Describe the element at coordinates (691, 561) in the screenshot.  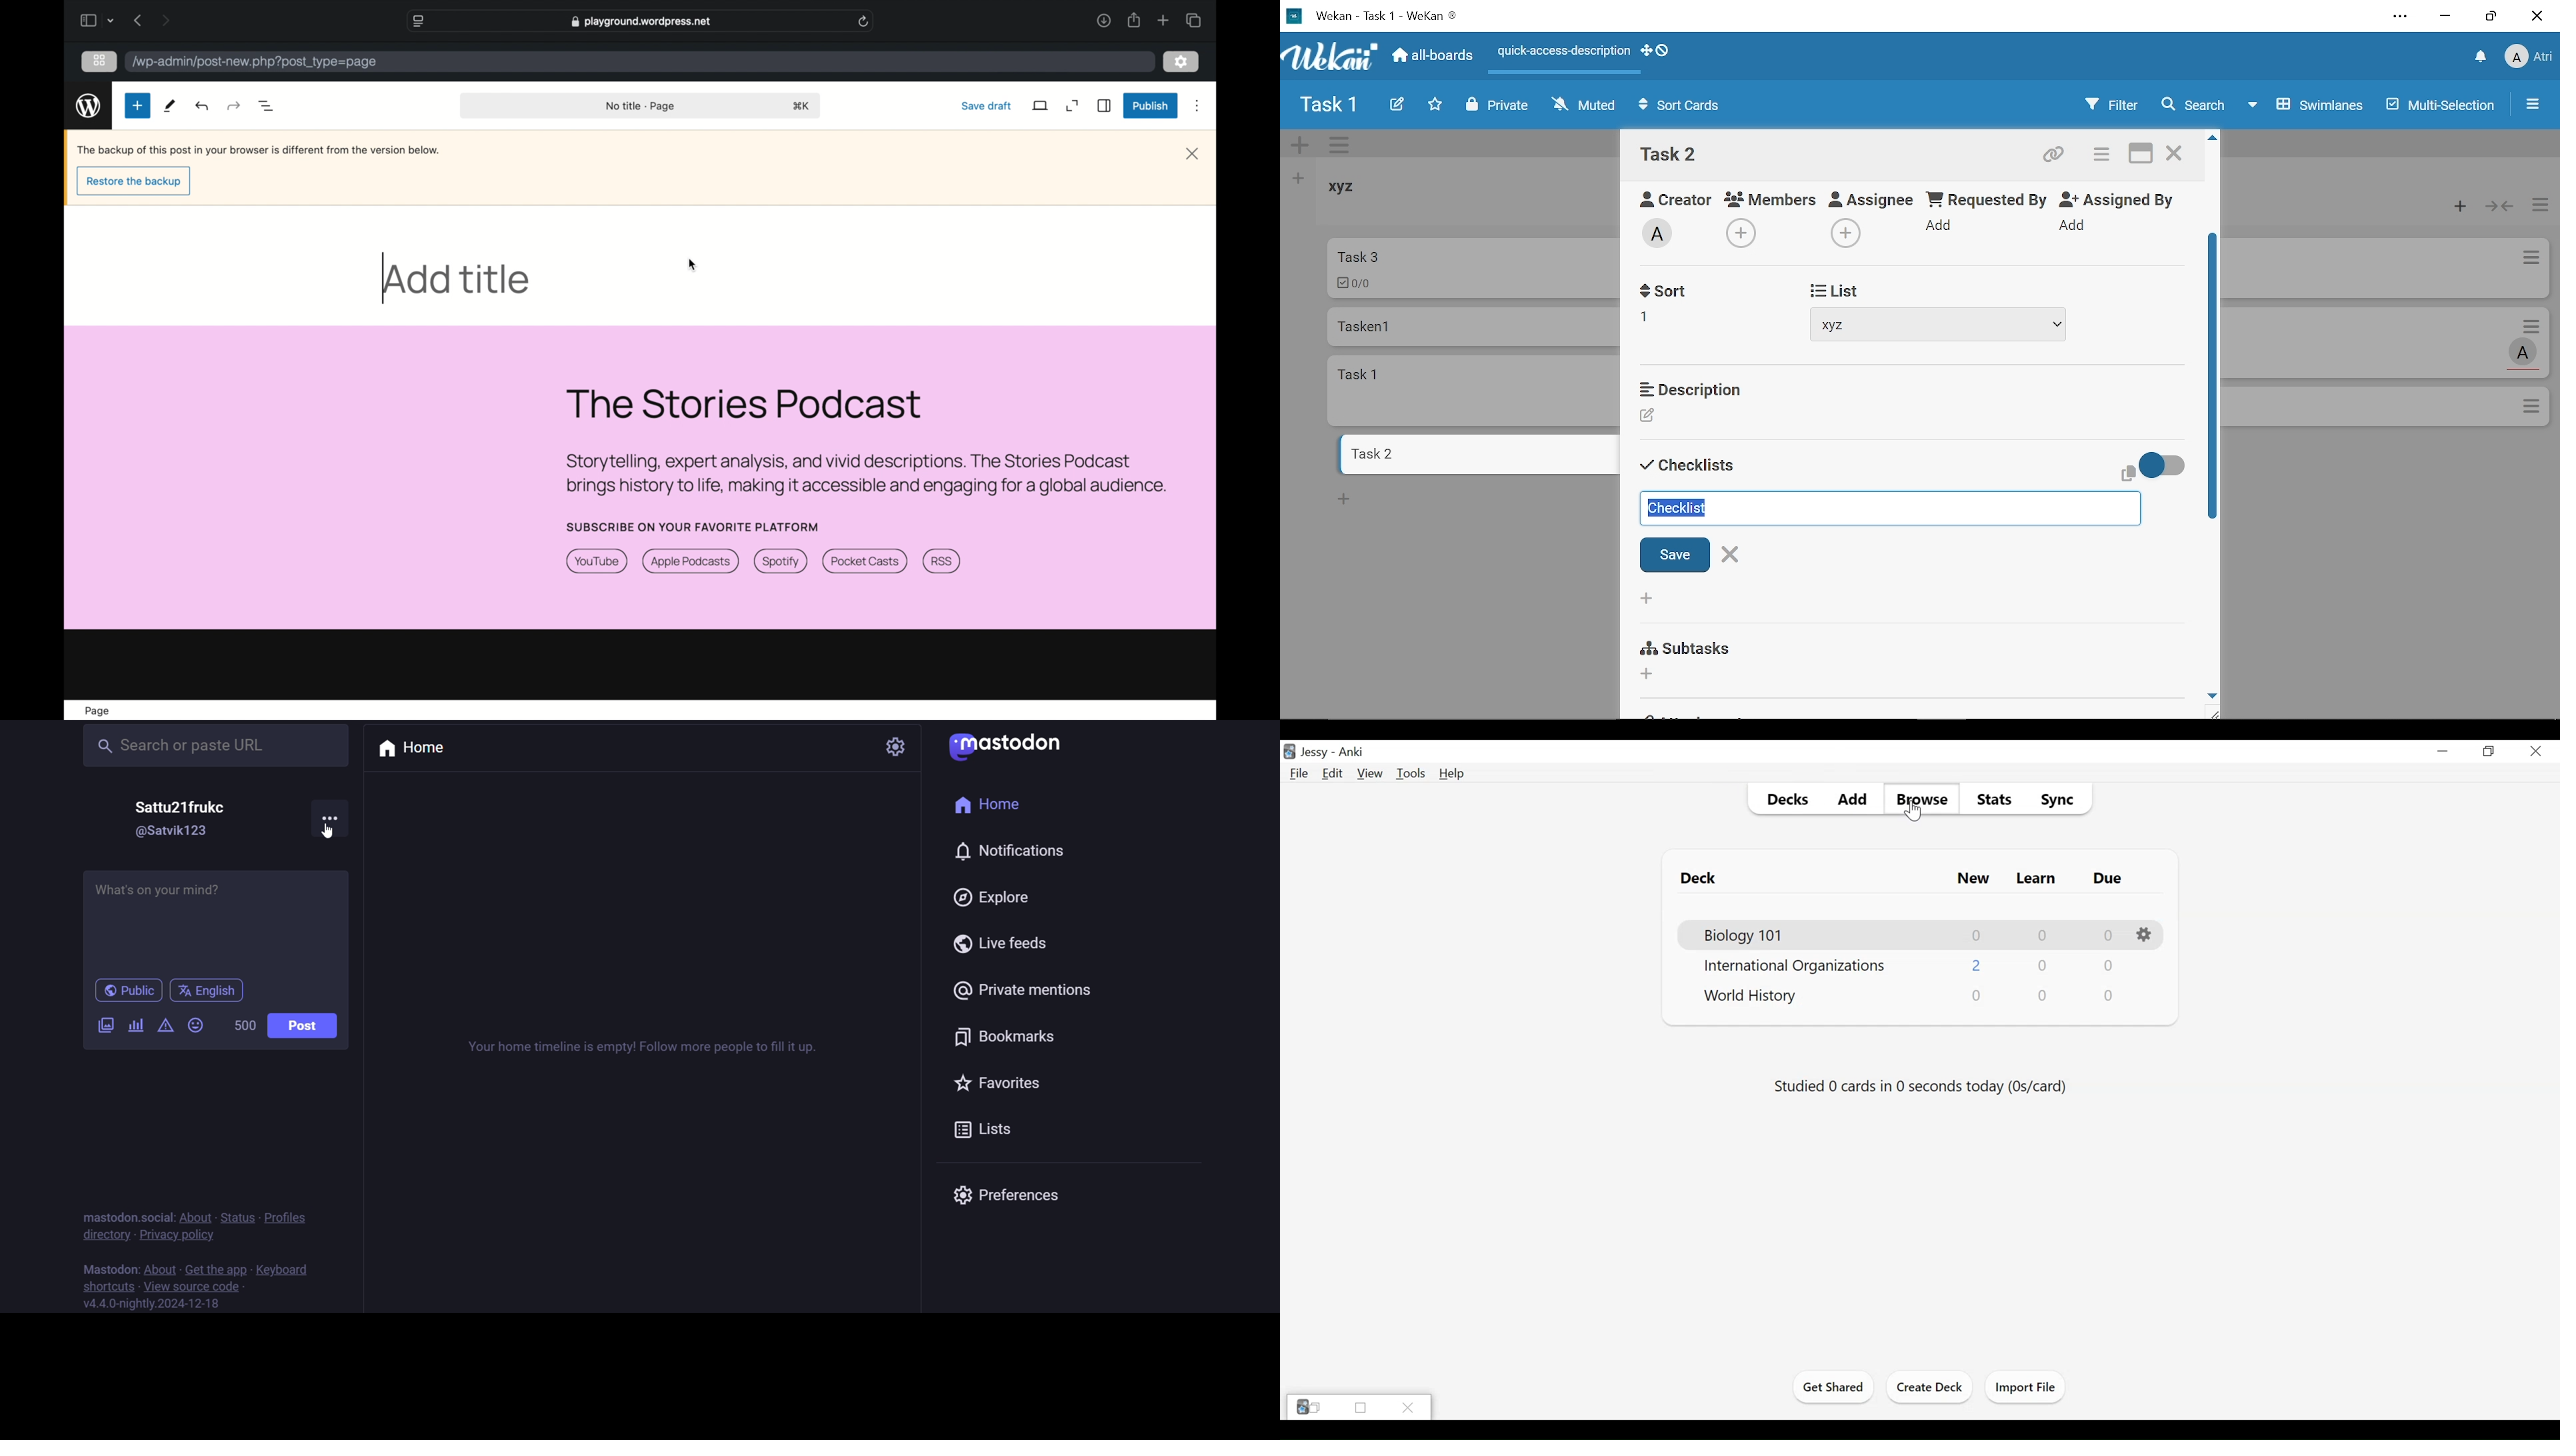
I see `apple podcasts` at that location.